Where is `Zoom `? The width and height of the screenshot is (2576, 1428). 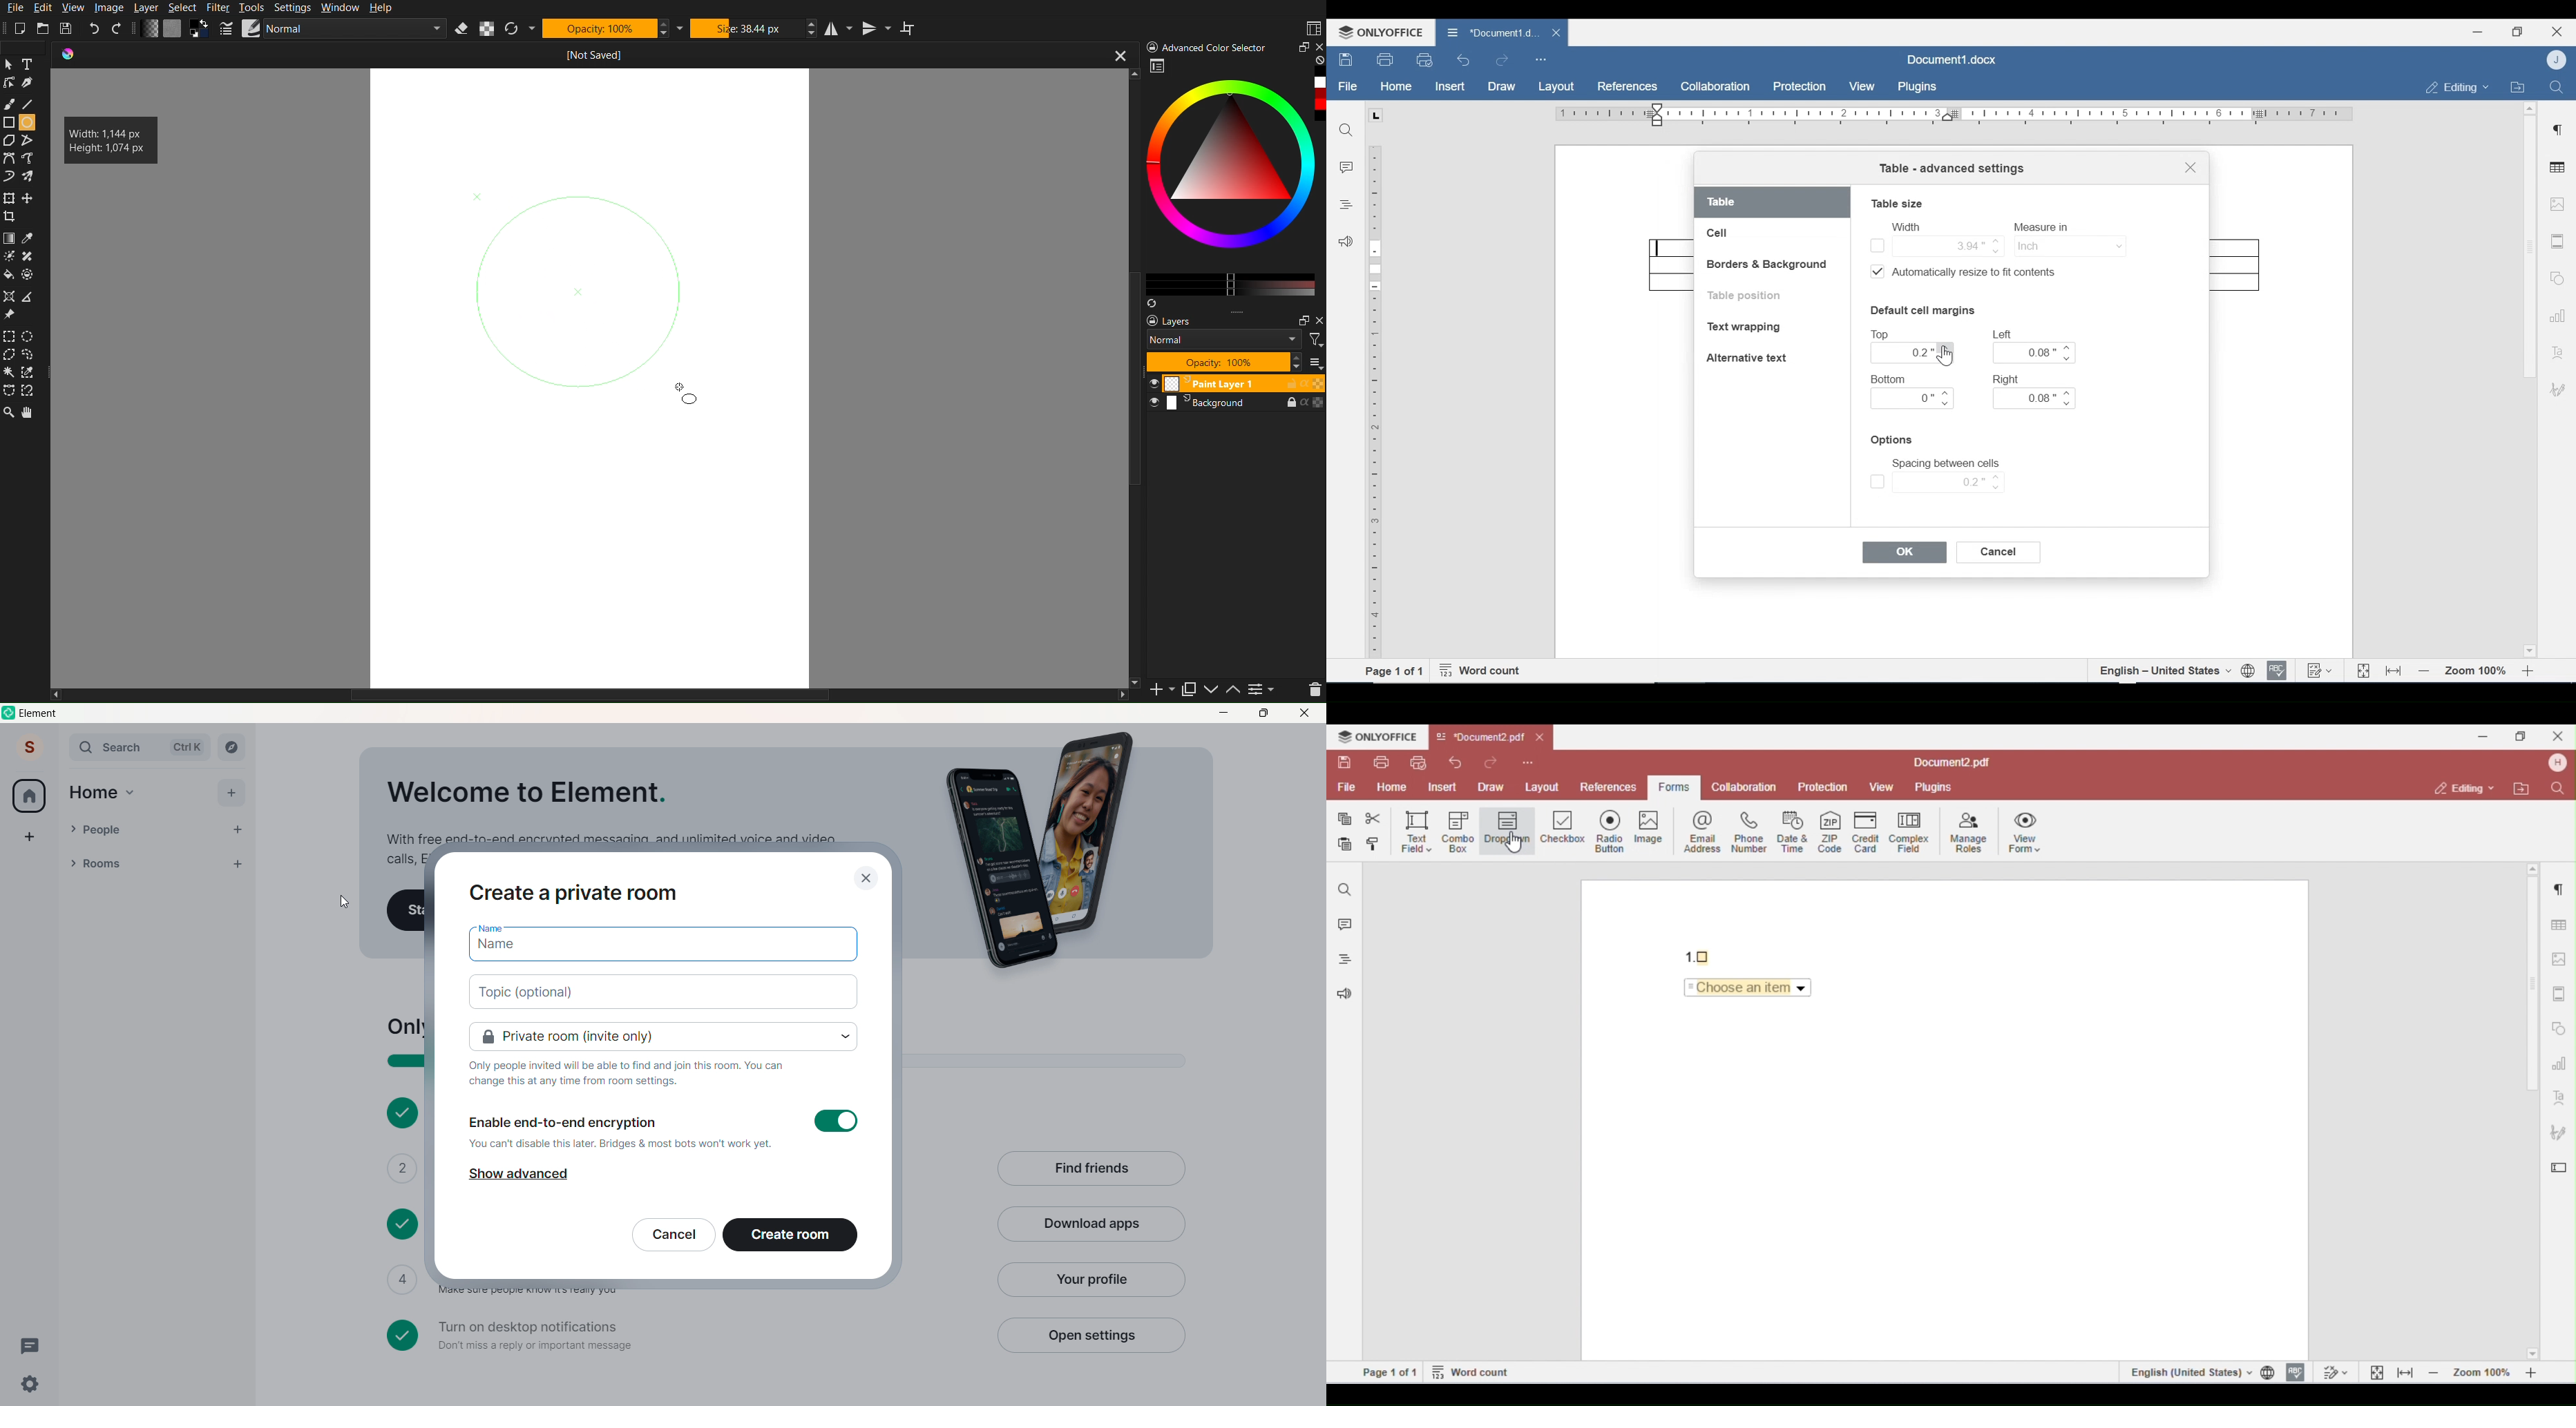 Zoom  is located at coordinates (9, 413).